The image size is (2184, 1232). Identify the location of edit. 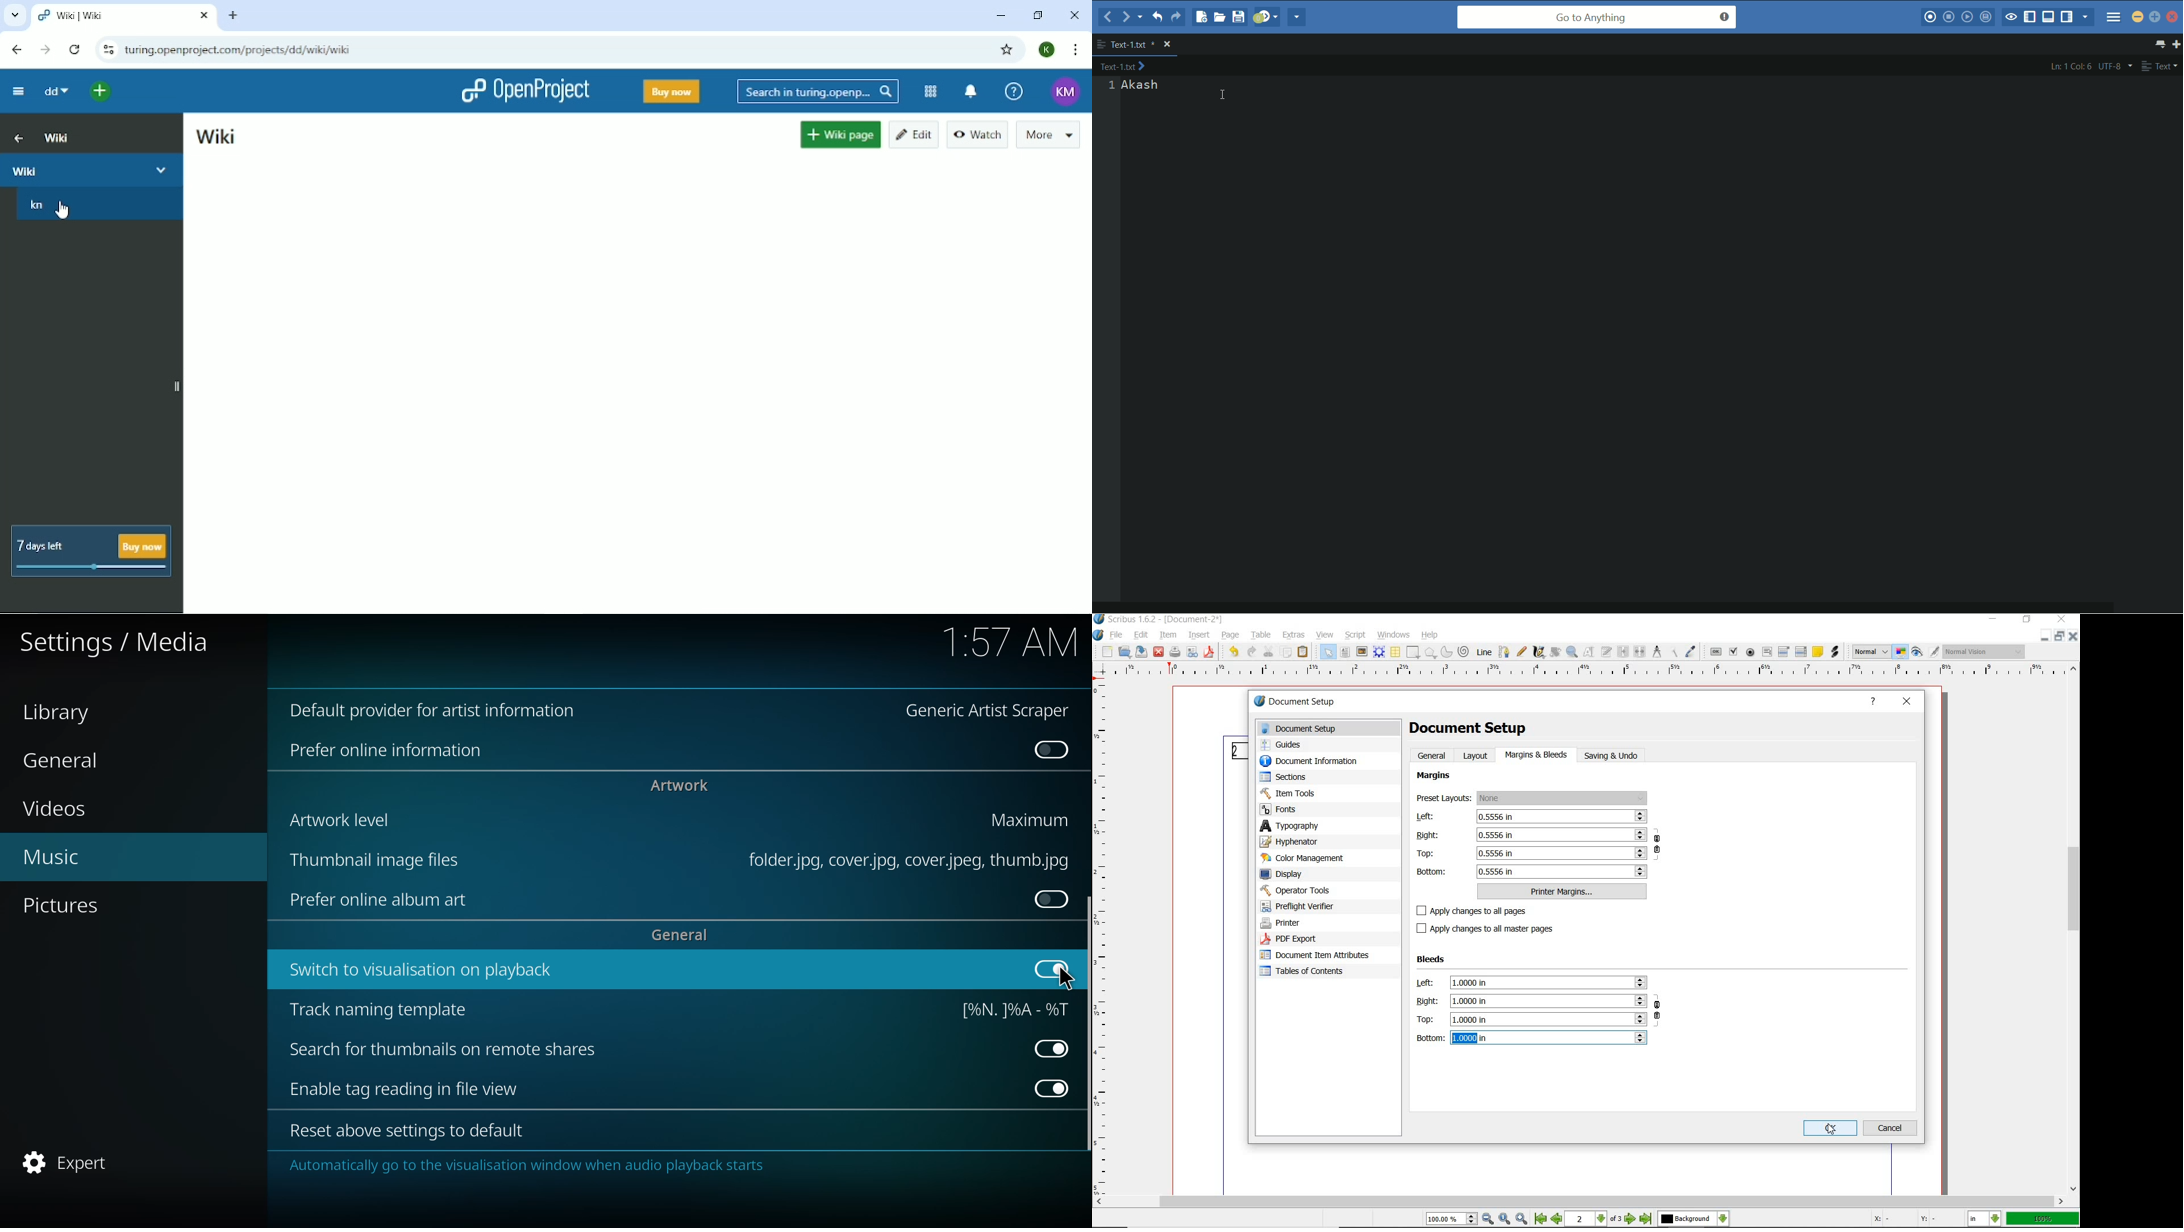
(1140, 635).